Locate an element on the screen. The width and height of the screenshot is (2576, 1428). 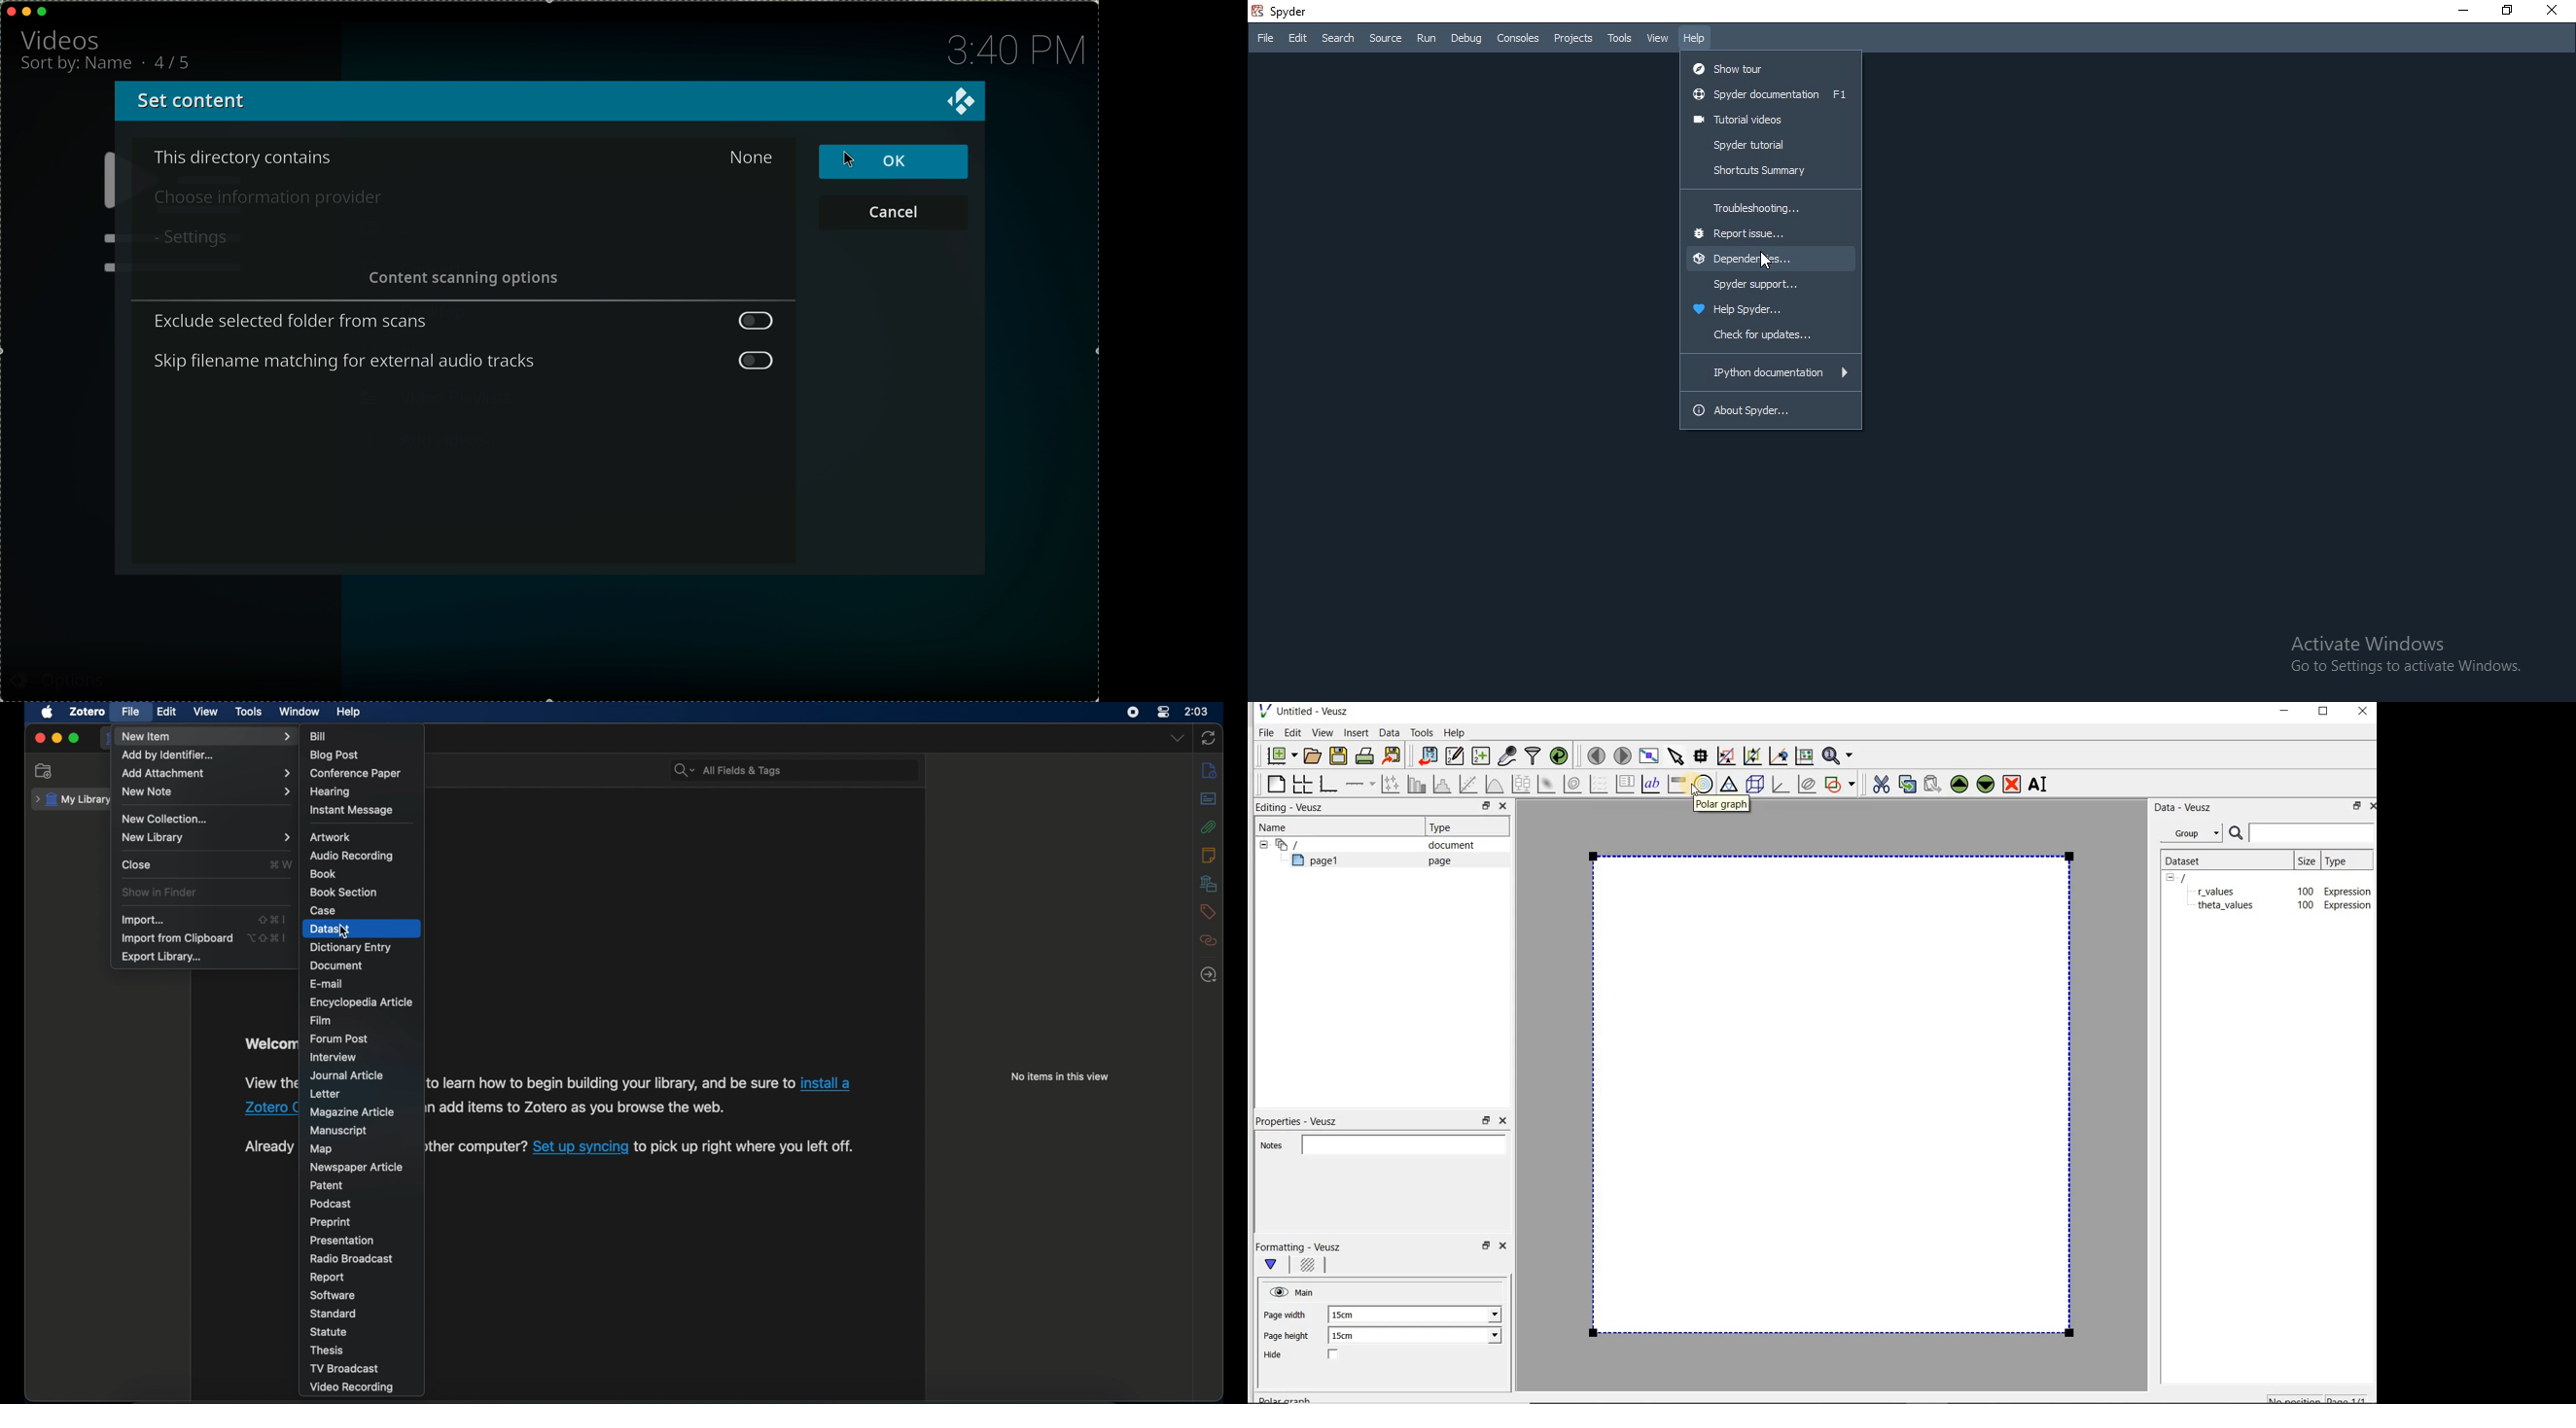
import from clipboard is located at coordinates (177, 939).